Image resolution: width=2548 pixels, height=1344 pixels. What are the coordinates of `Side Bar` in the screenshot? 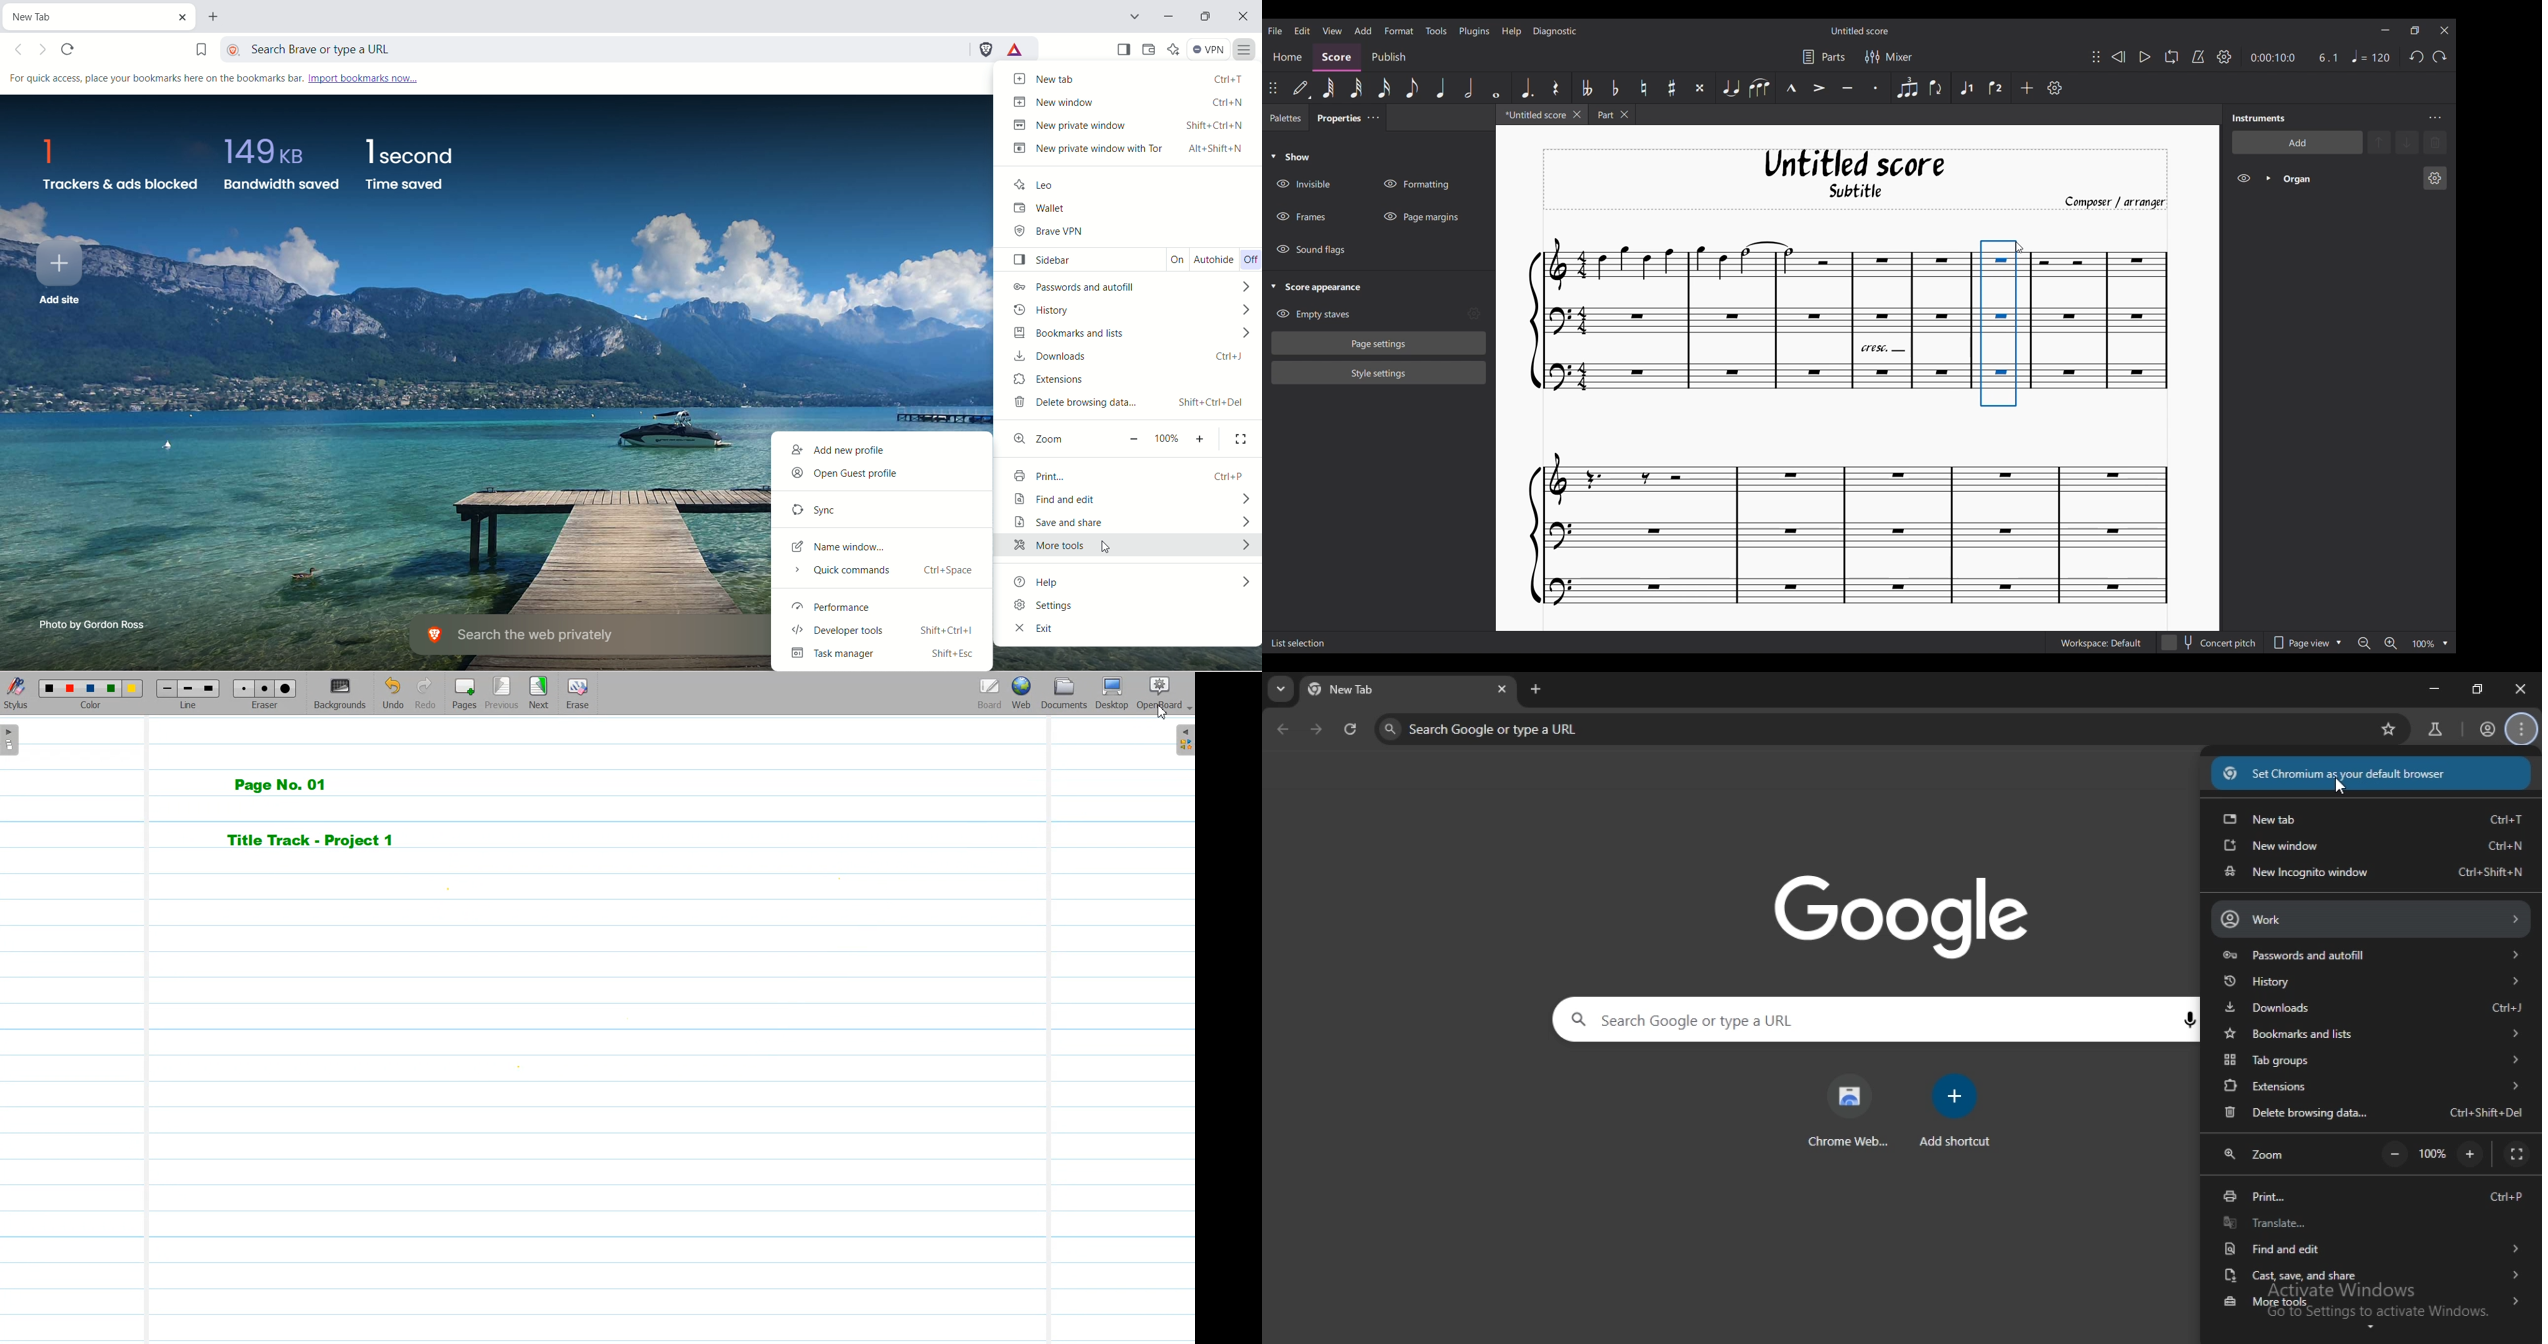 It's located at (1184, 739).